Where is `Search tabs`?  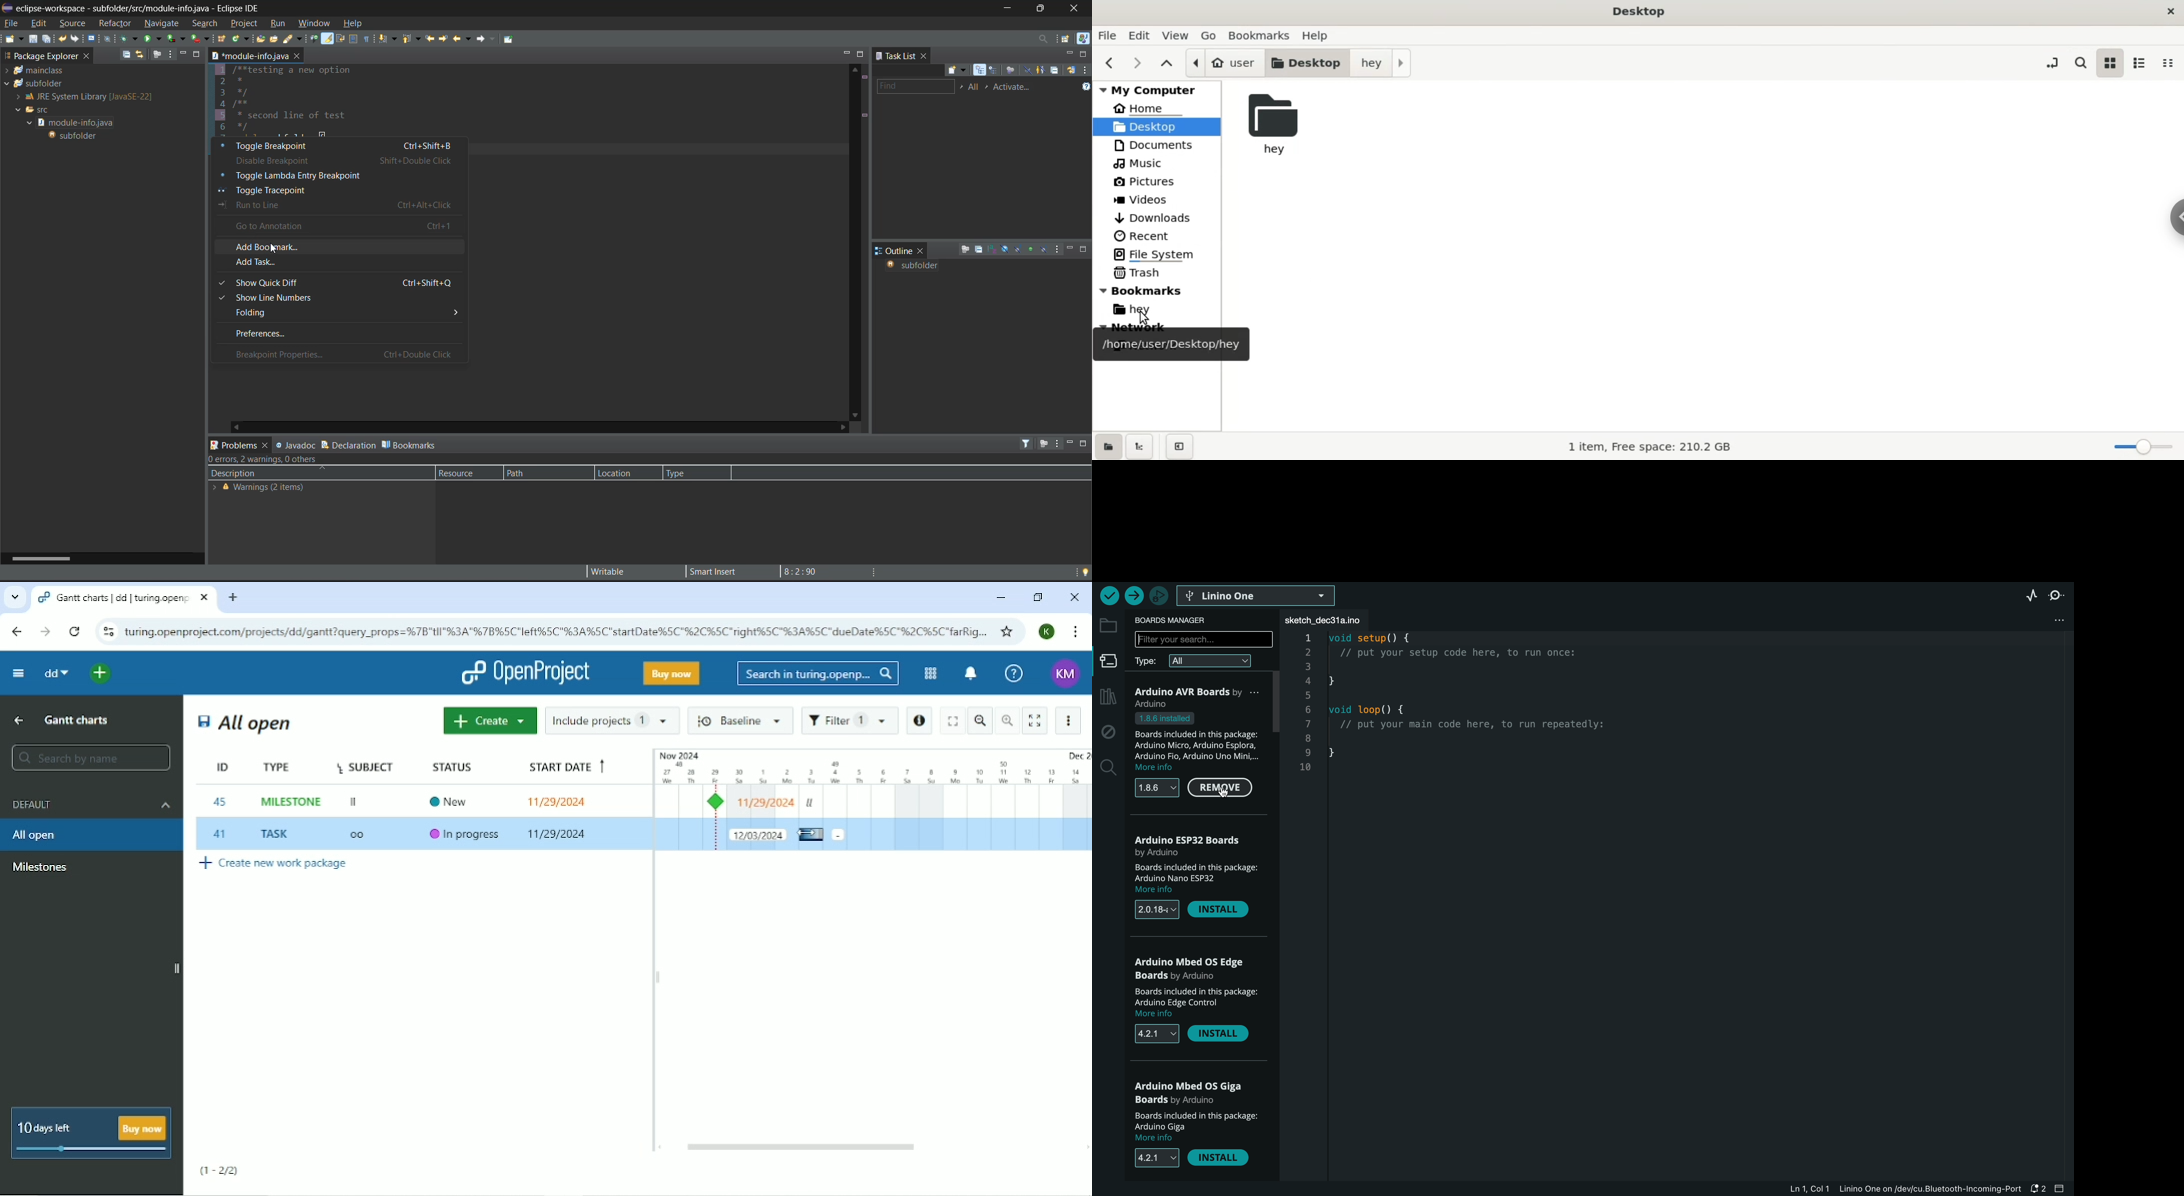
Search tabs is located at coordinates (15, 597).